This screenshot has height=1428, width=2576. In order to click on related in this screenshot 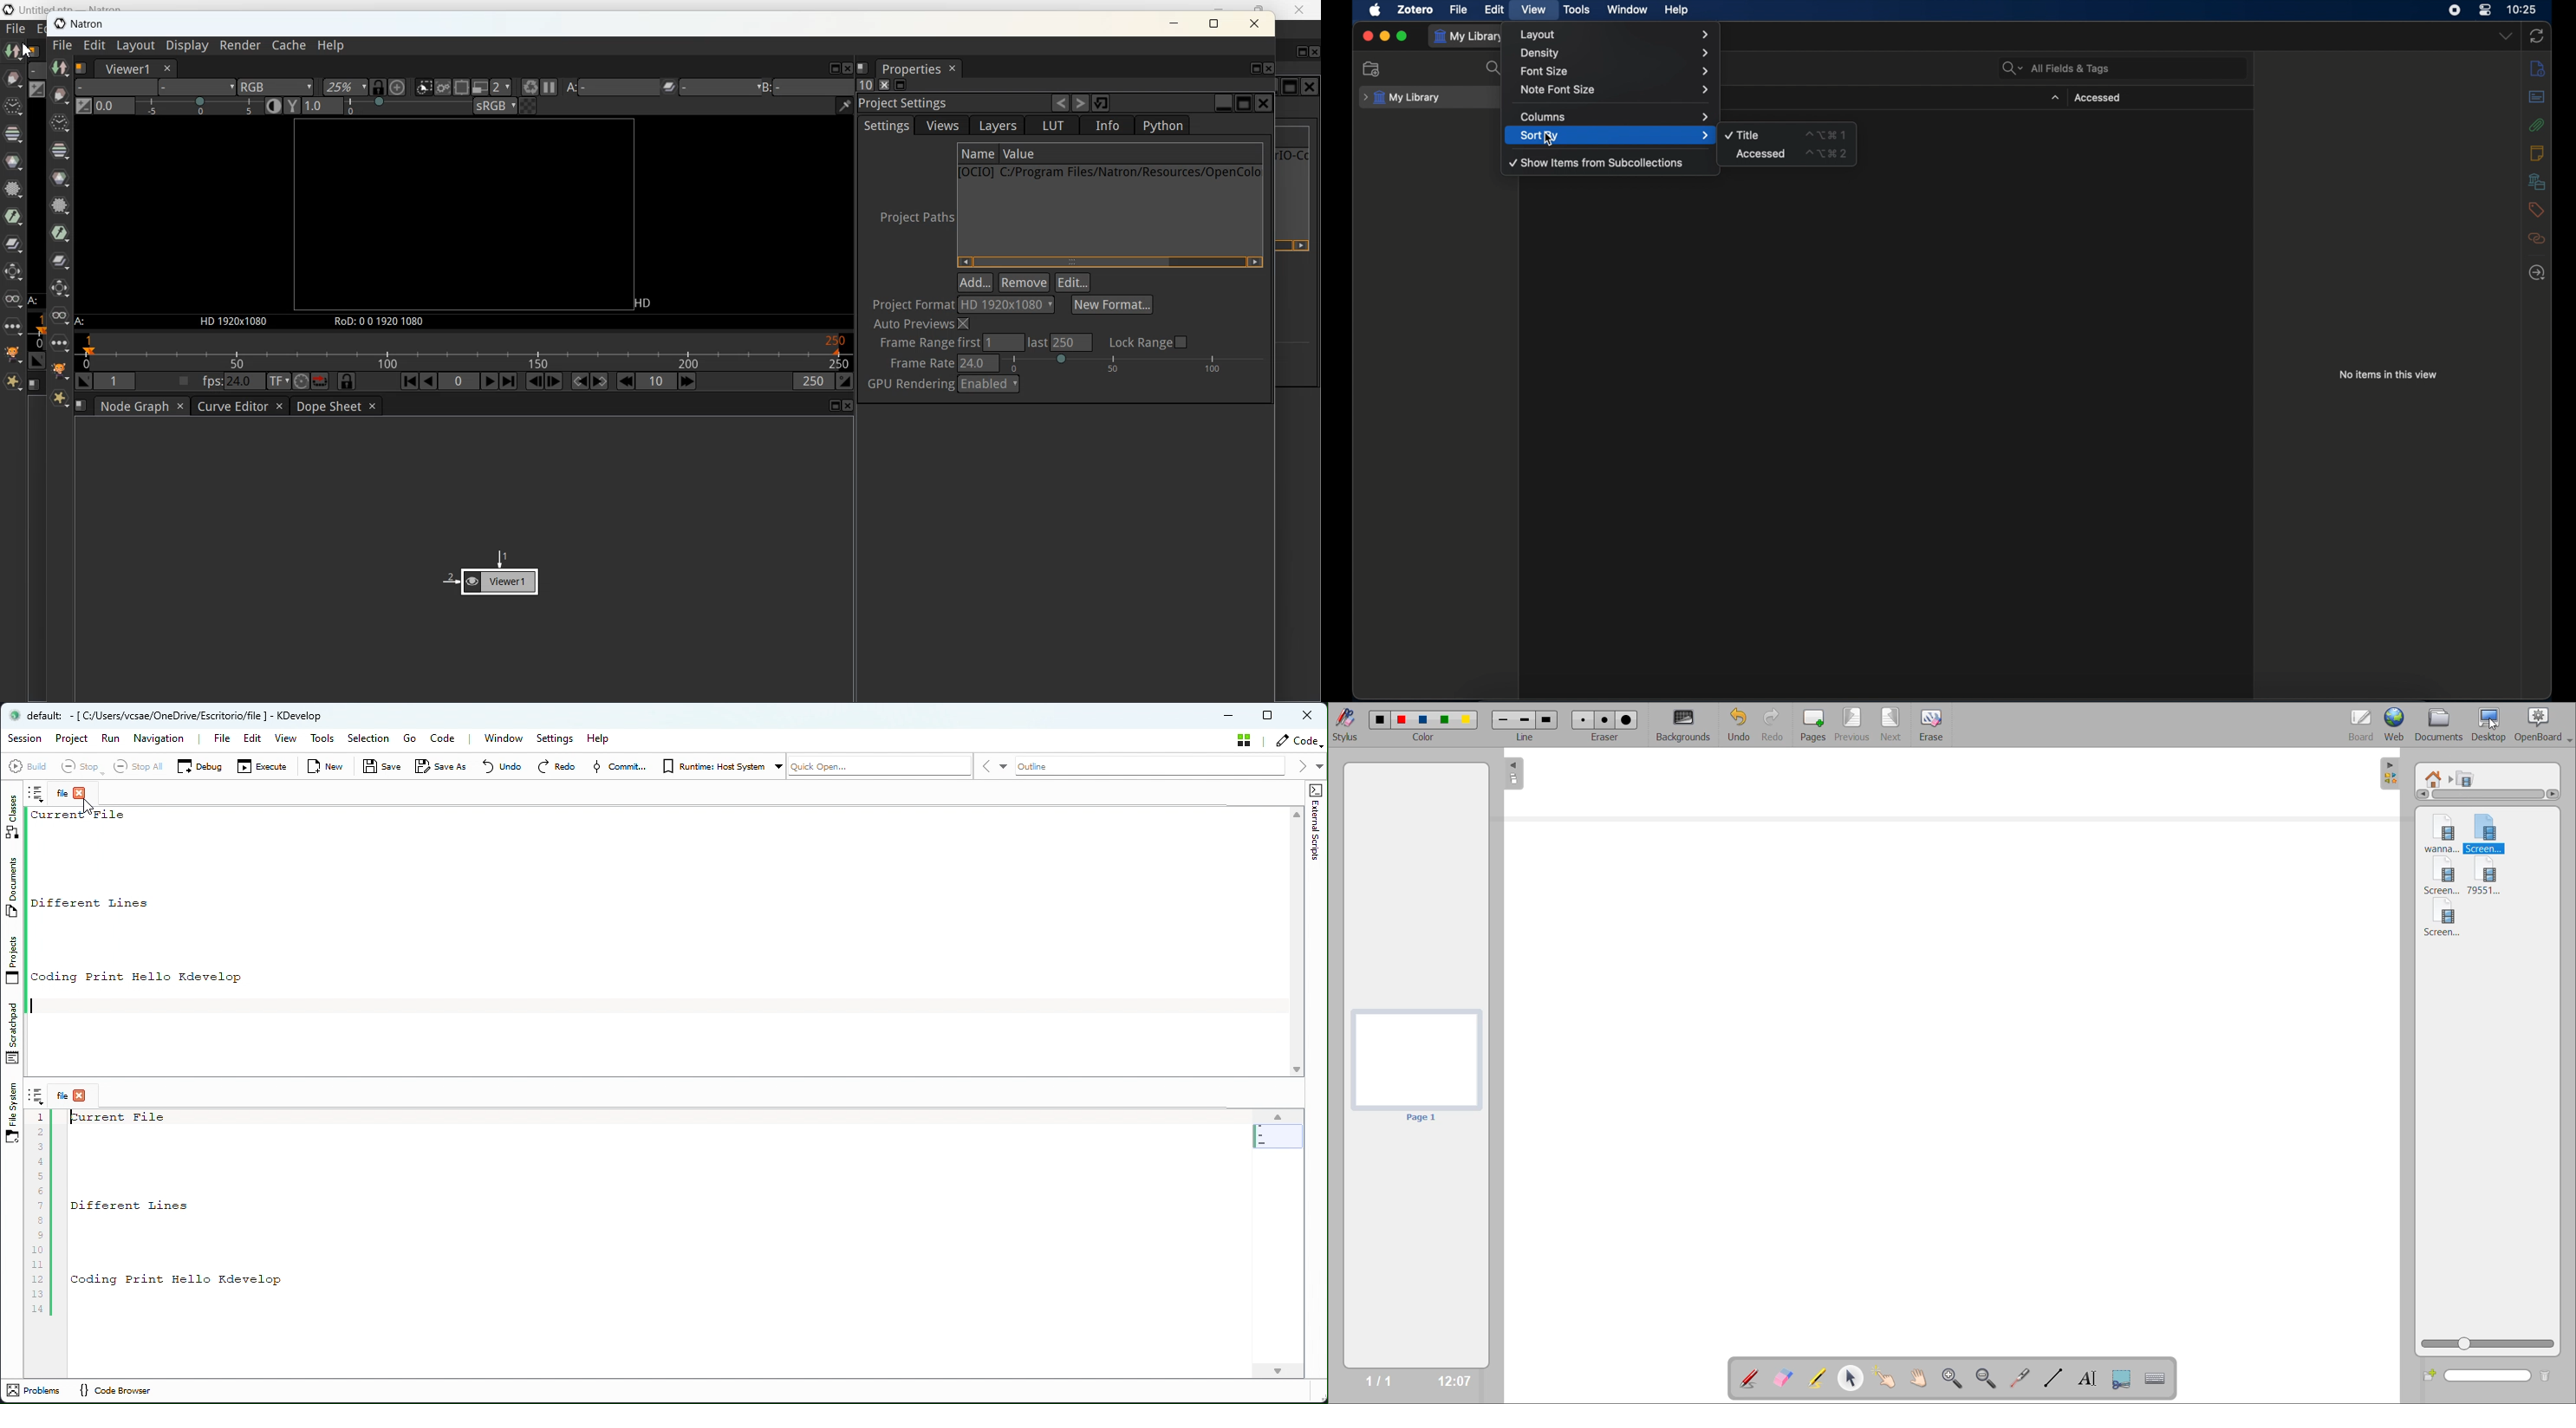, I will do `click(2538, 239)`.